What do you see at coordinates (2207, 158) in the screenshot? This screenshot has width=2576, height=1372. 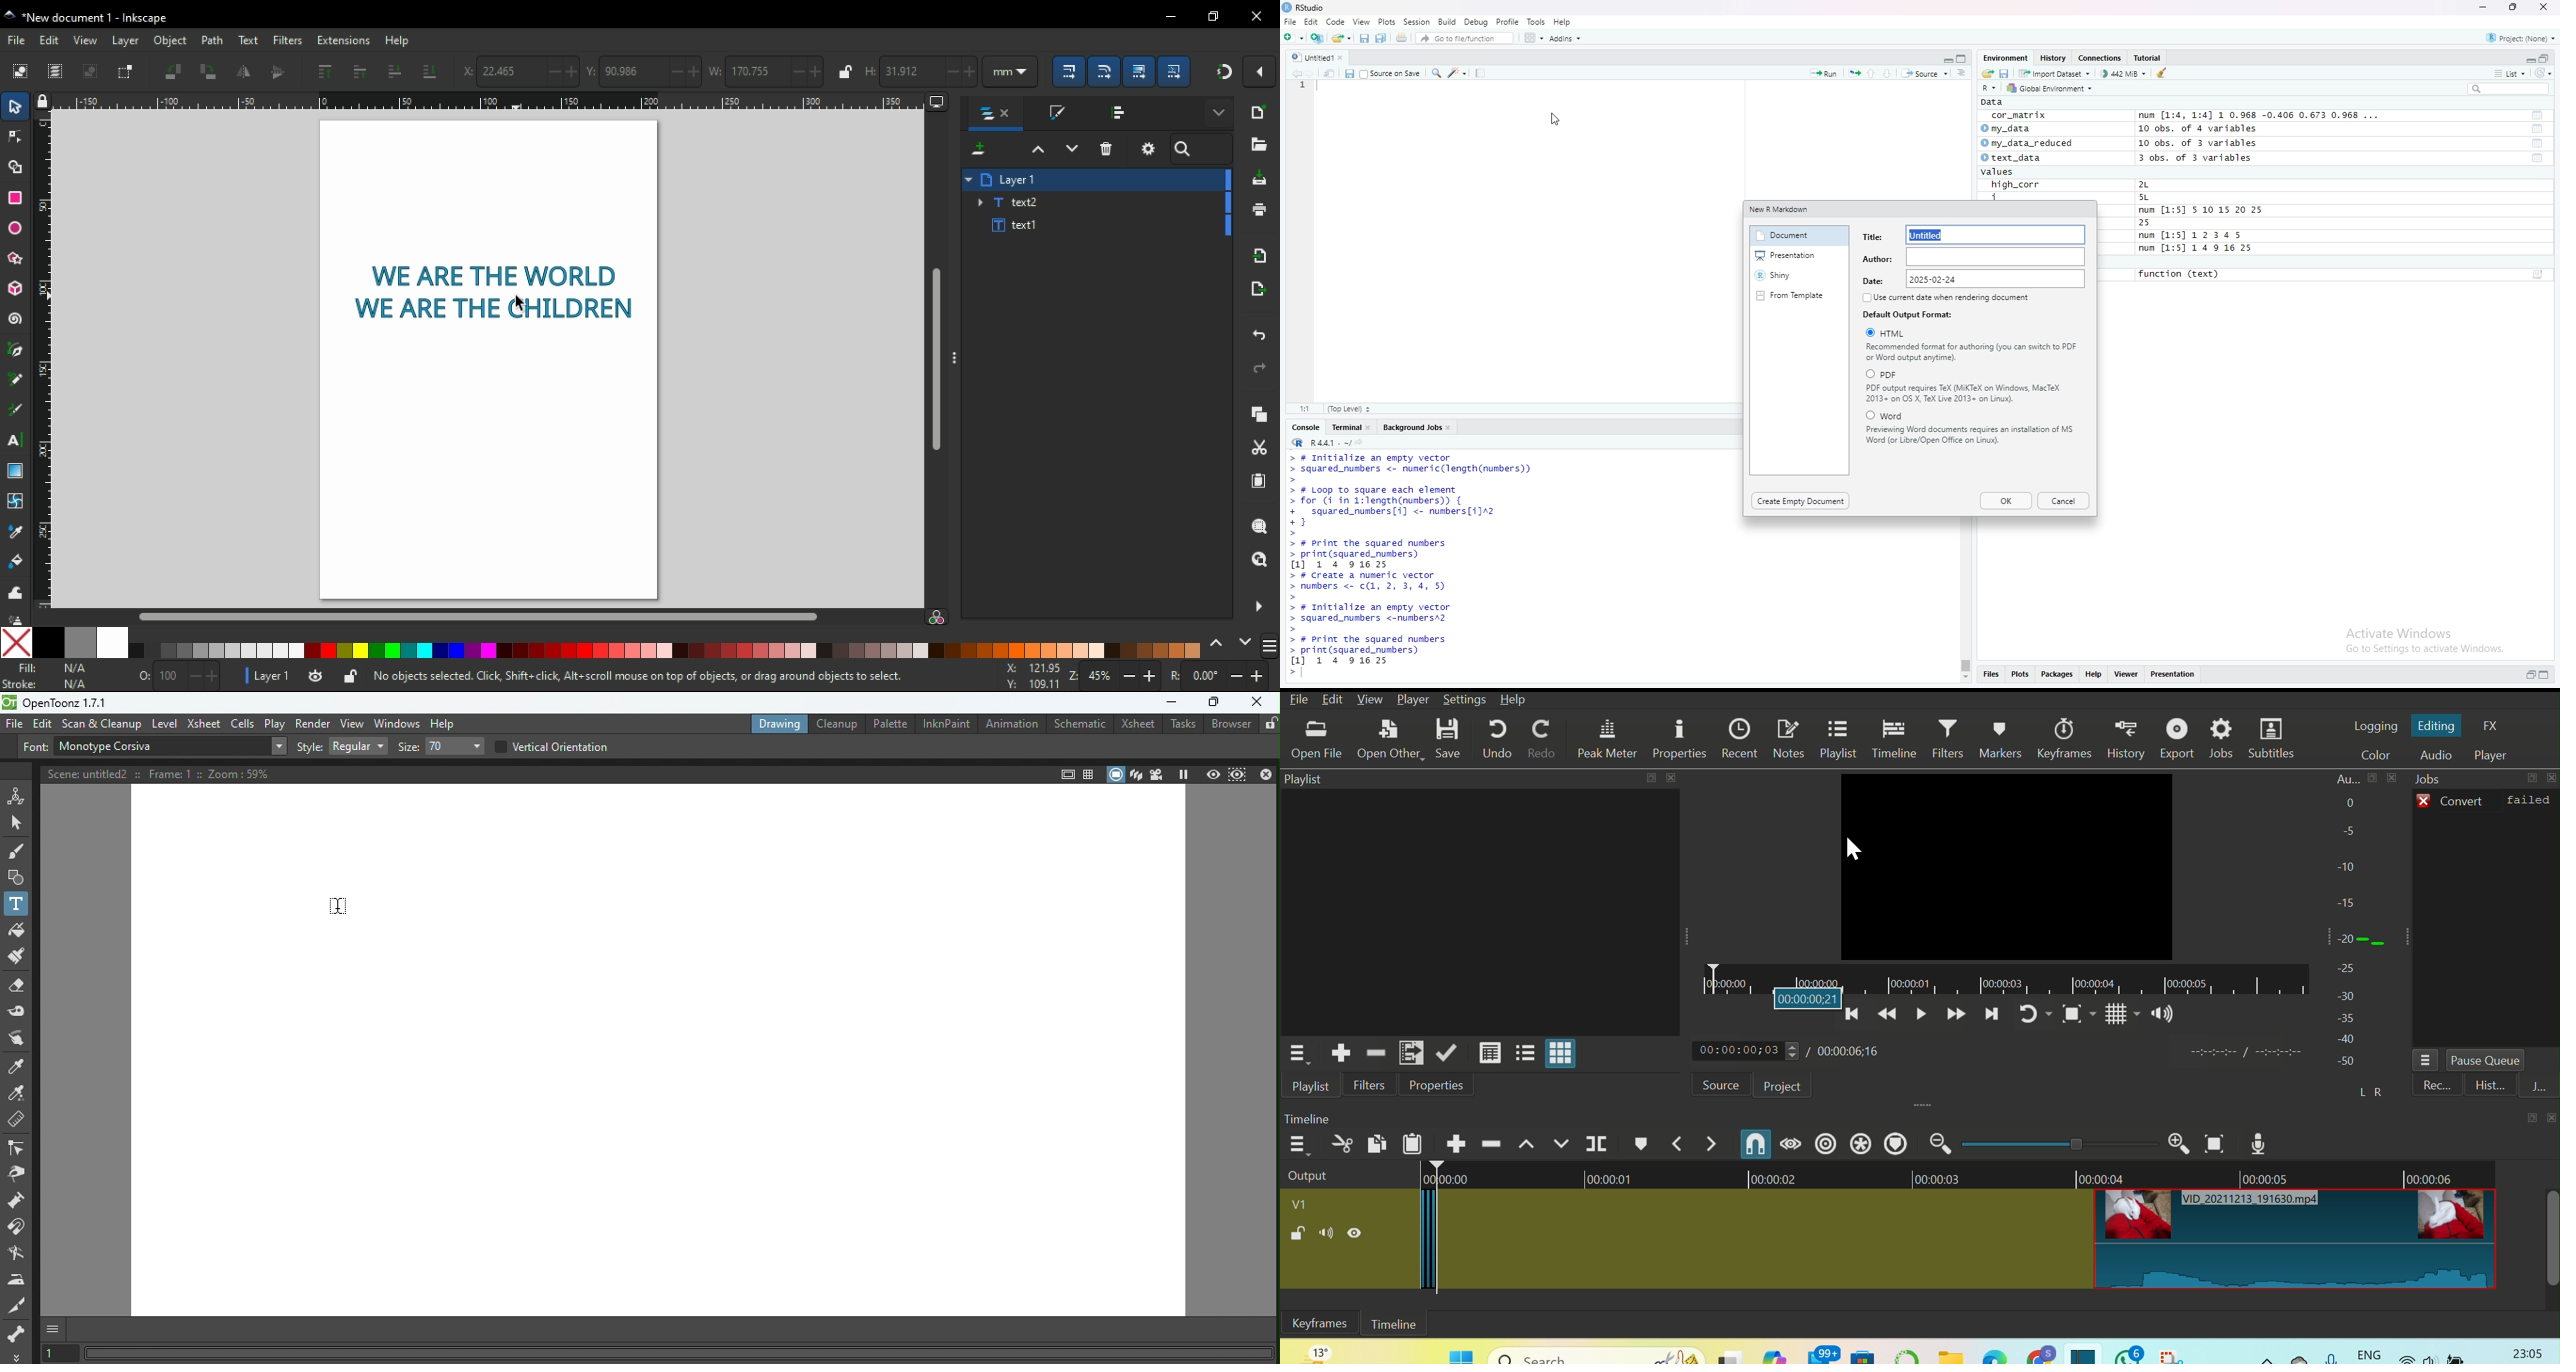 I see `3 obs. of 3 variables` at bounding box center [2207, 158].